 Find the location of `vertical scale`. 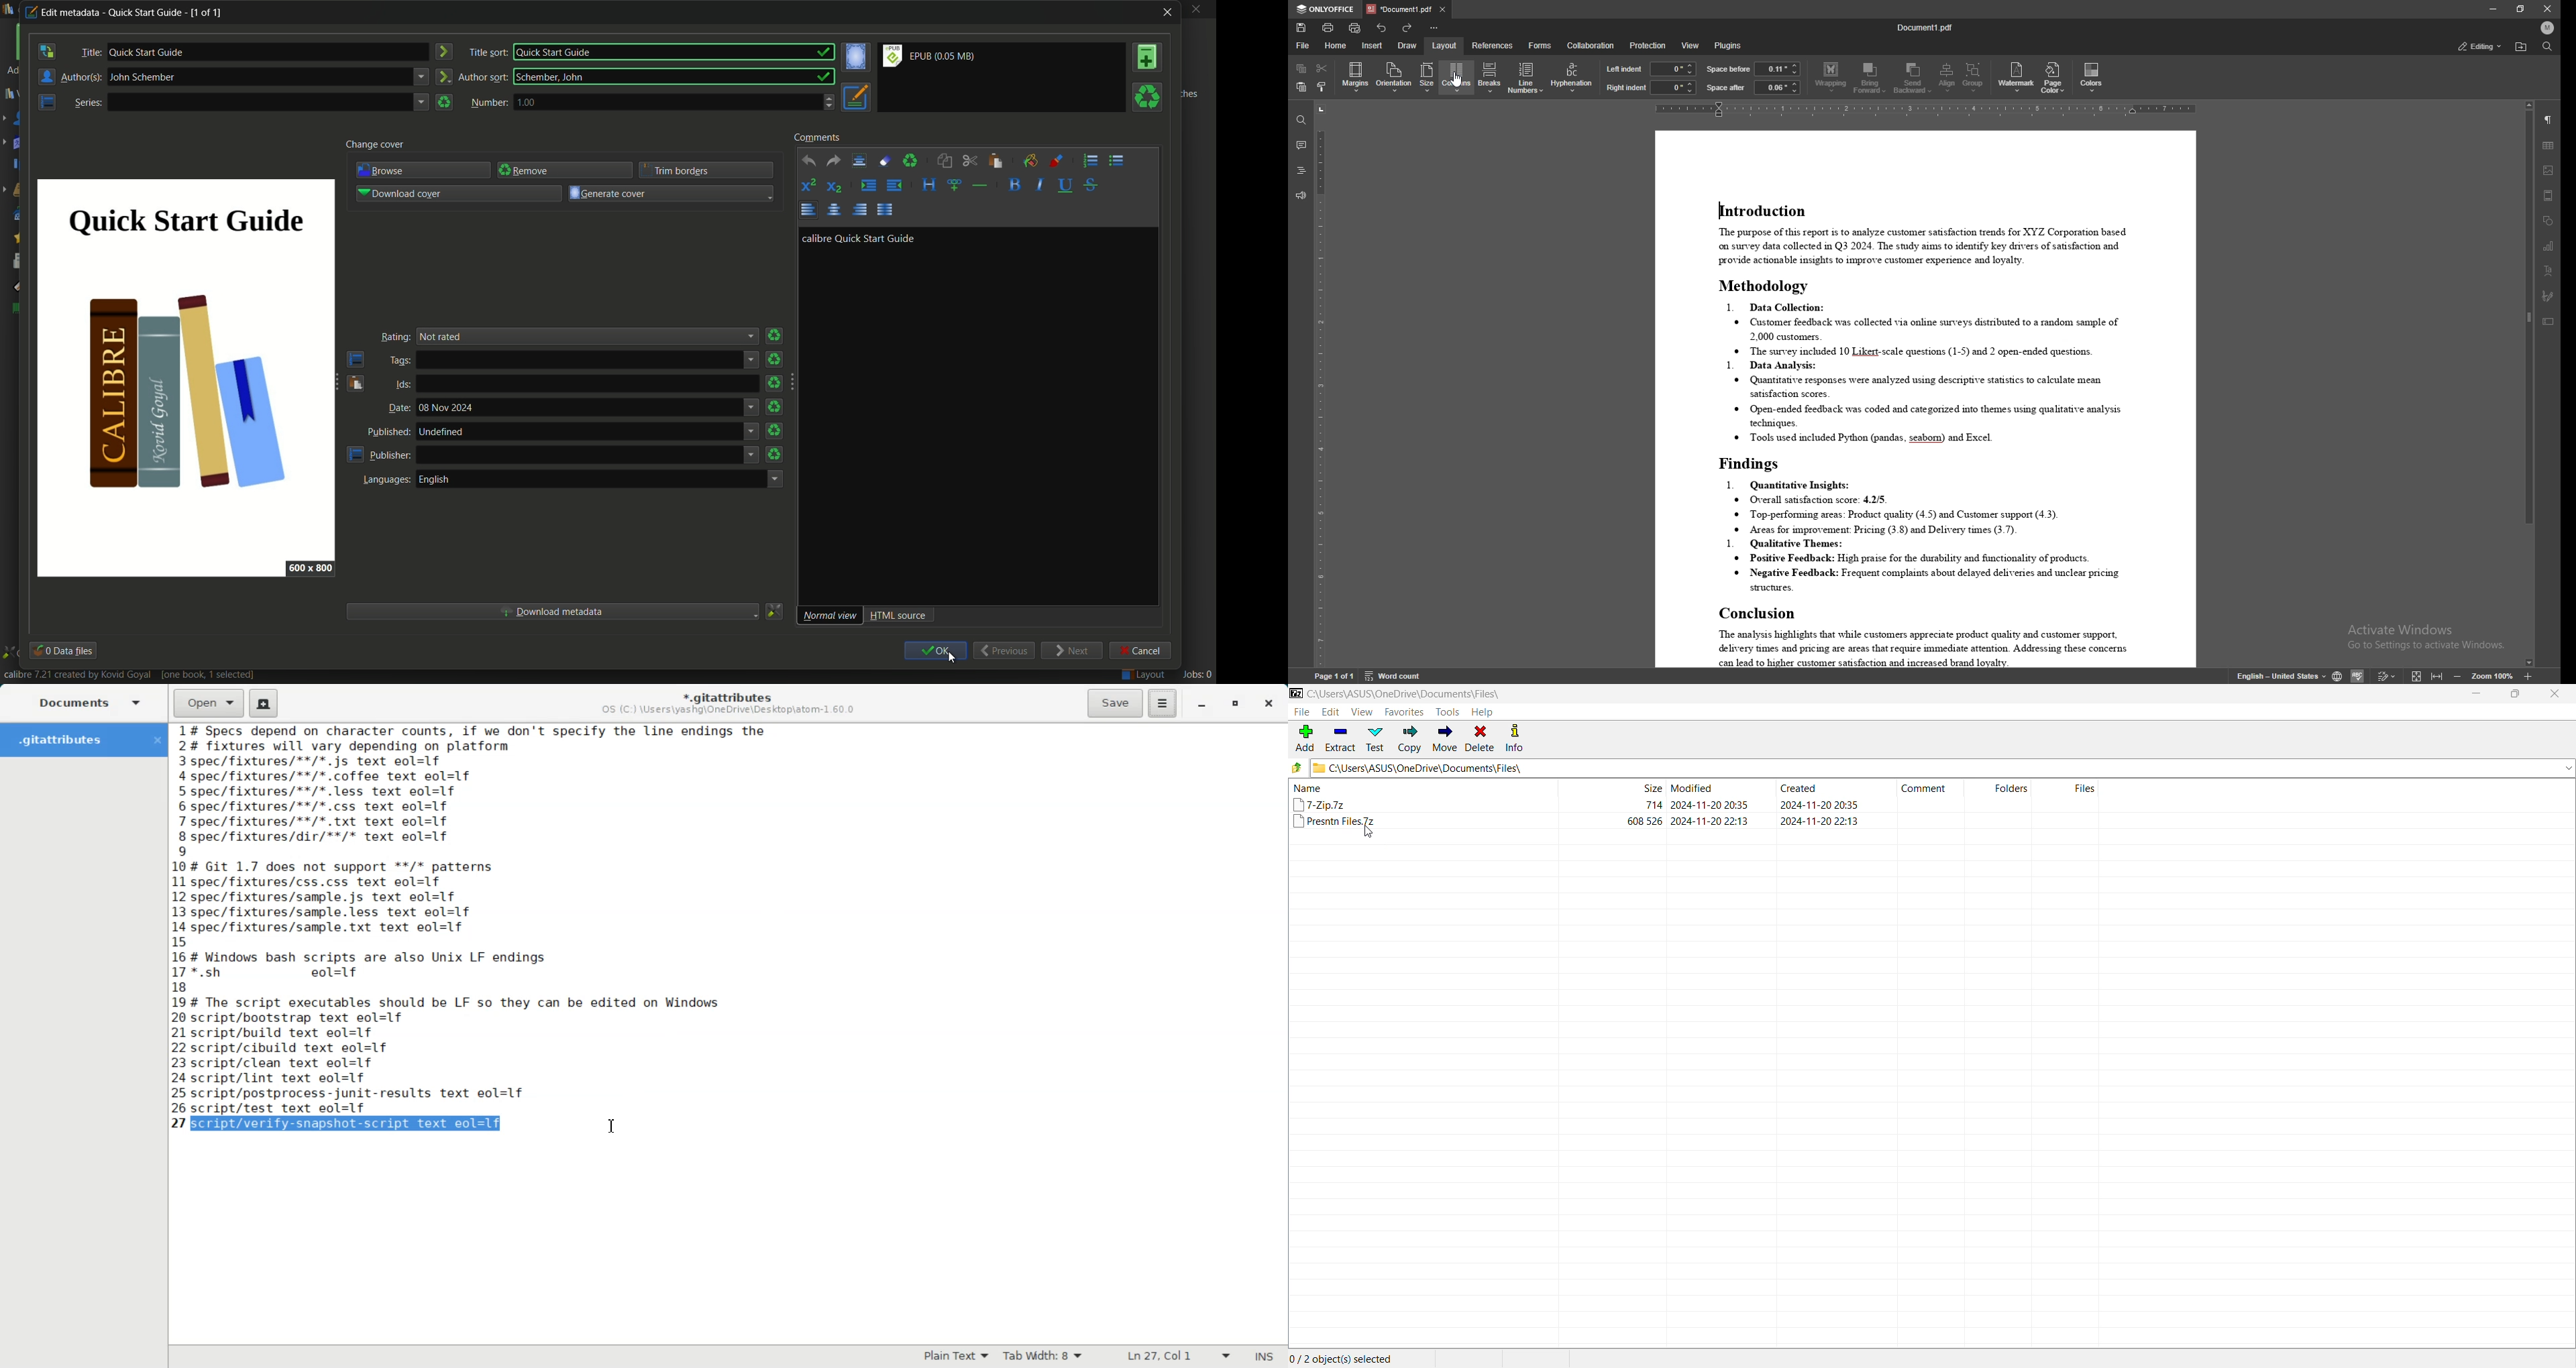

vertical scale is located at coordinates (1317, 384).